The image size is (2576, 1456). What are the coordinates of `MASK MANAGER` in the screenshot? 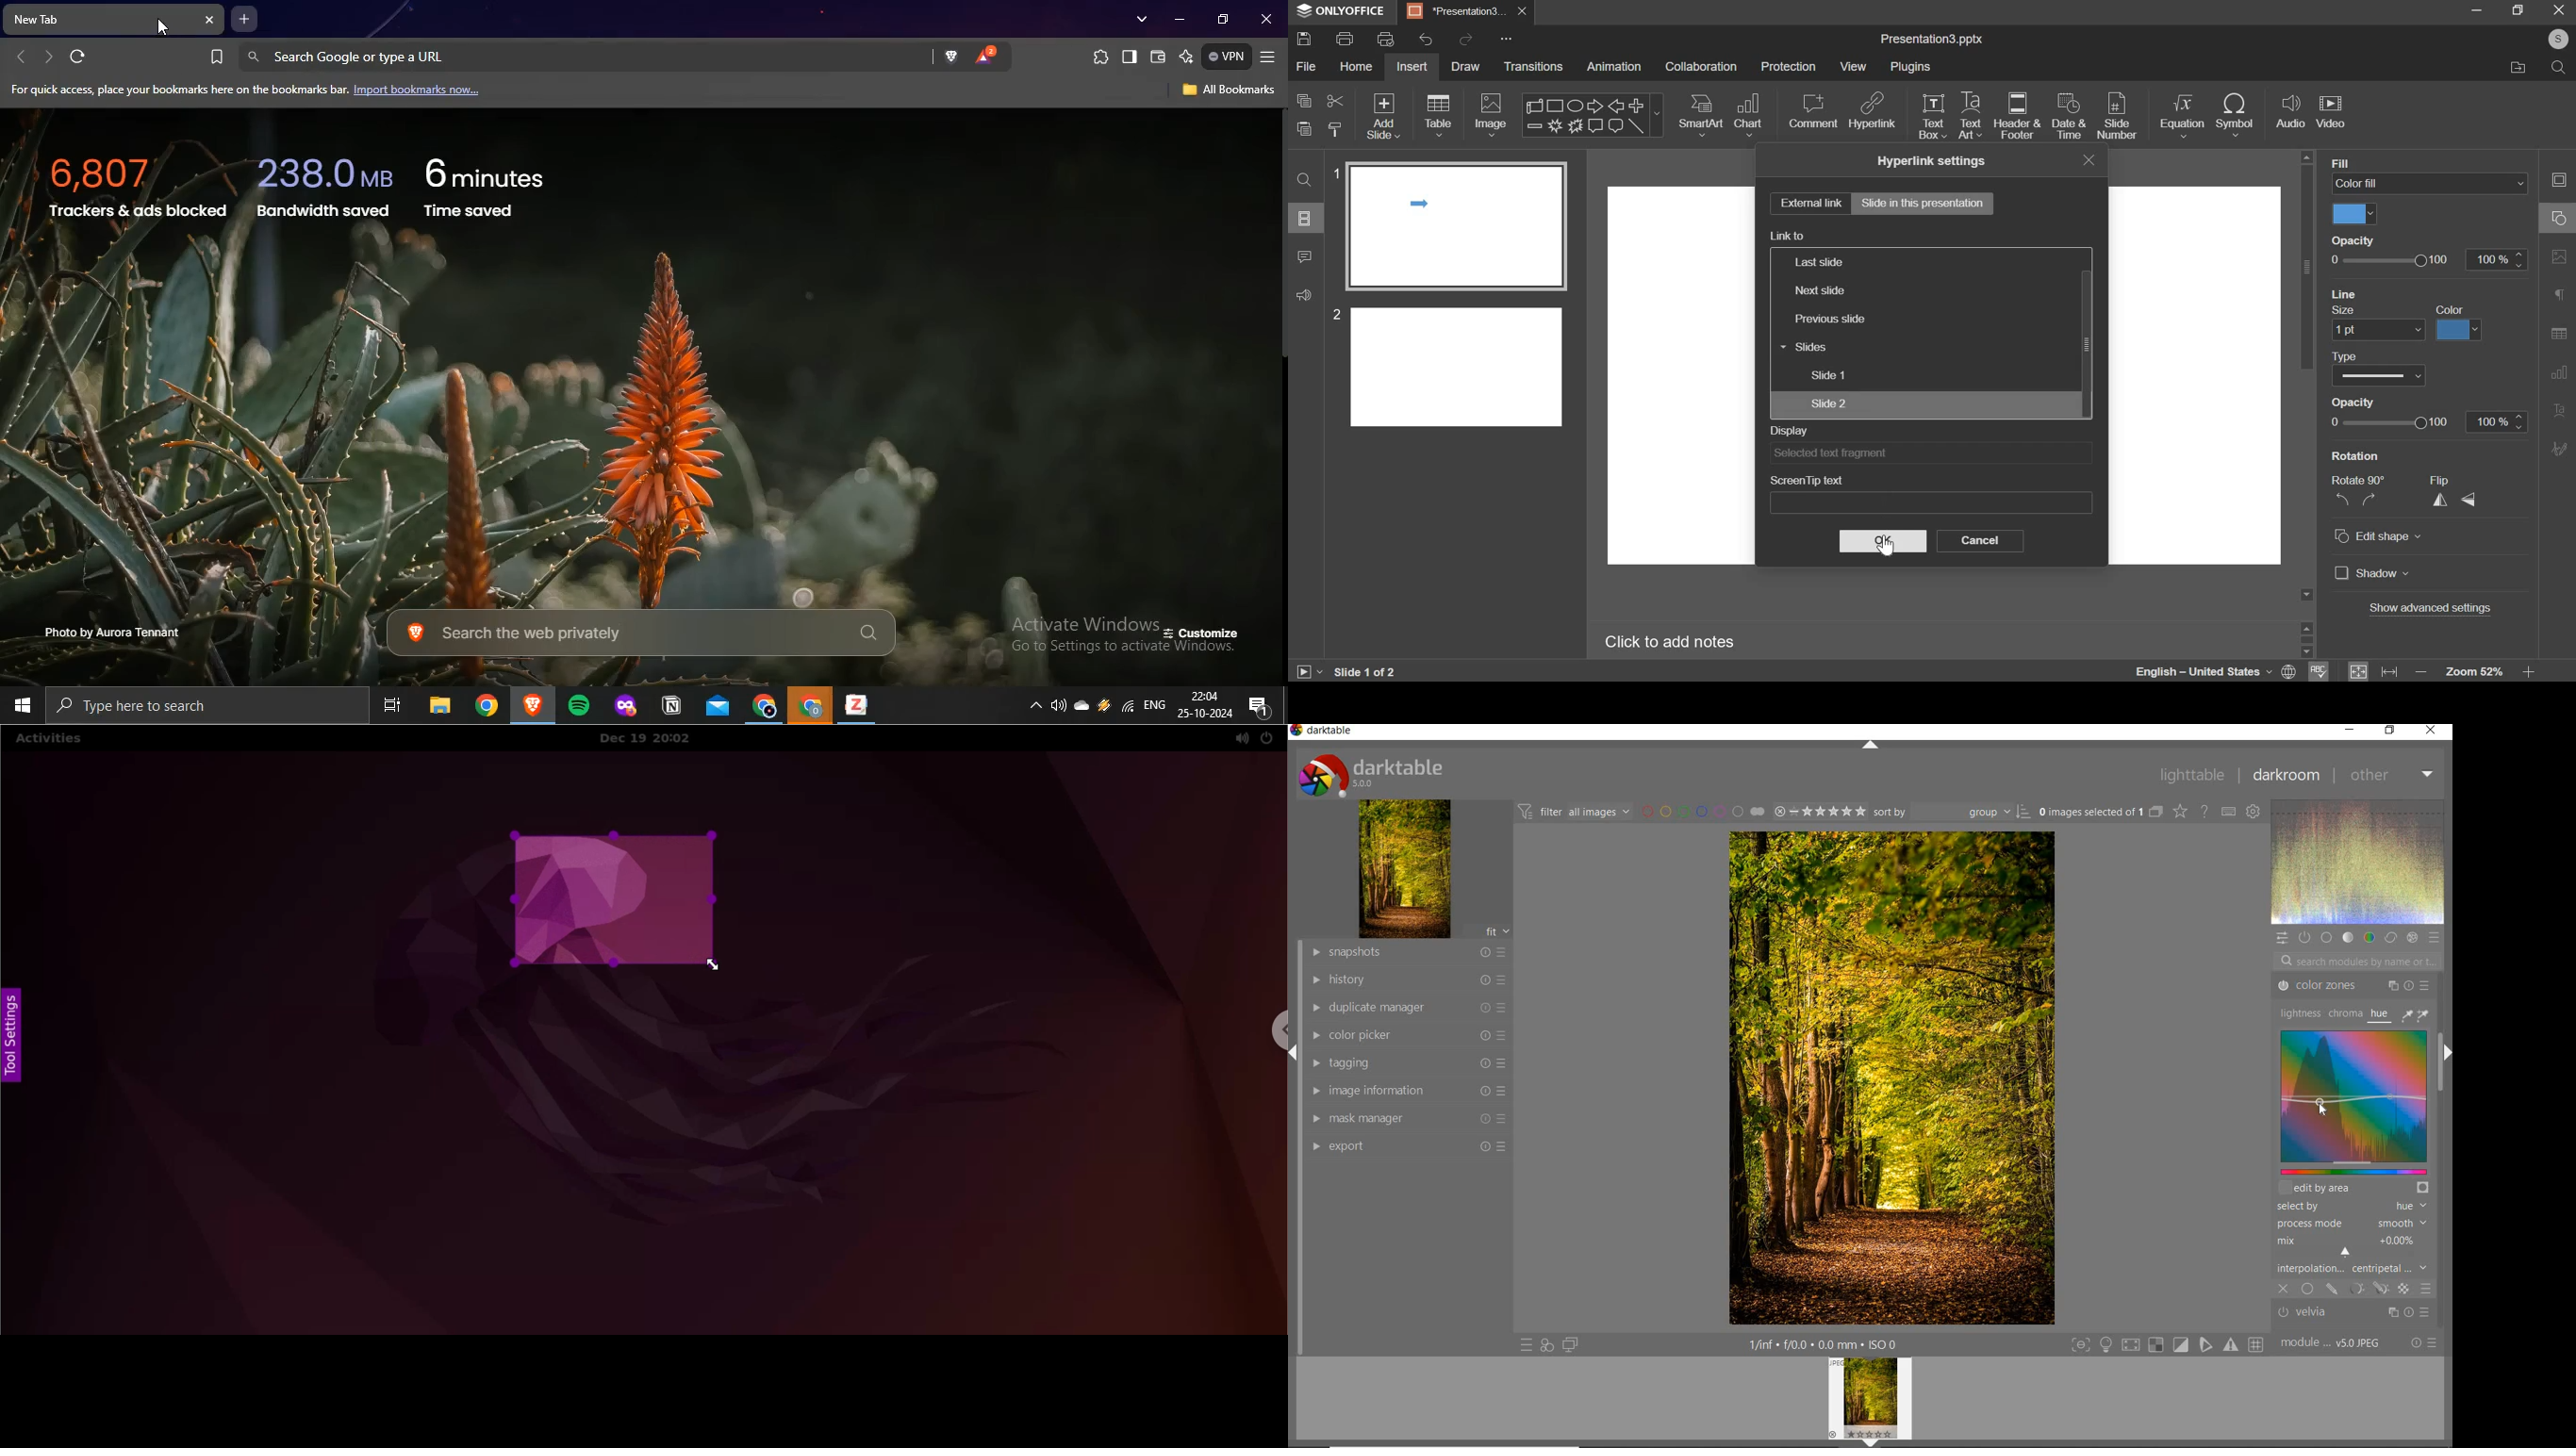 It's located at (1406, 1120).